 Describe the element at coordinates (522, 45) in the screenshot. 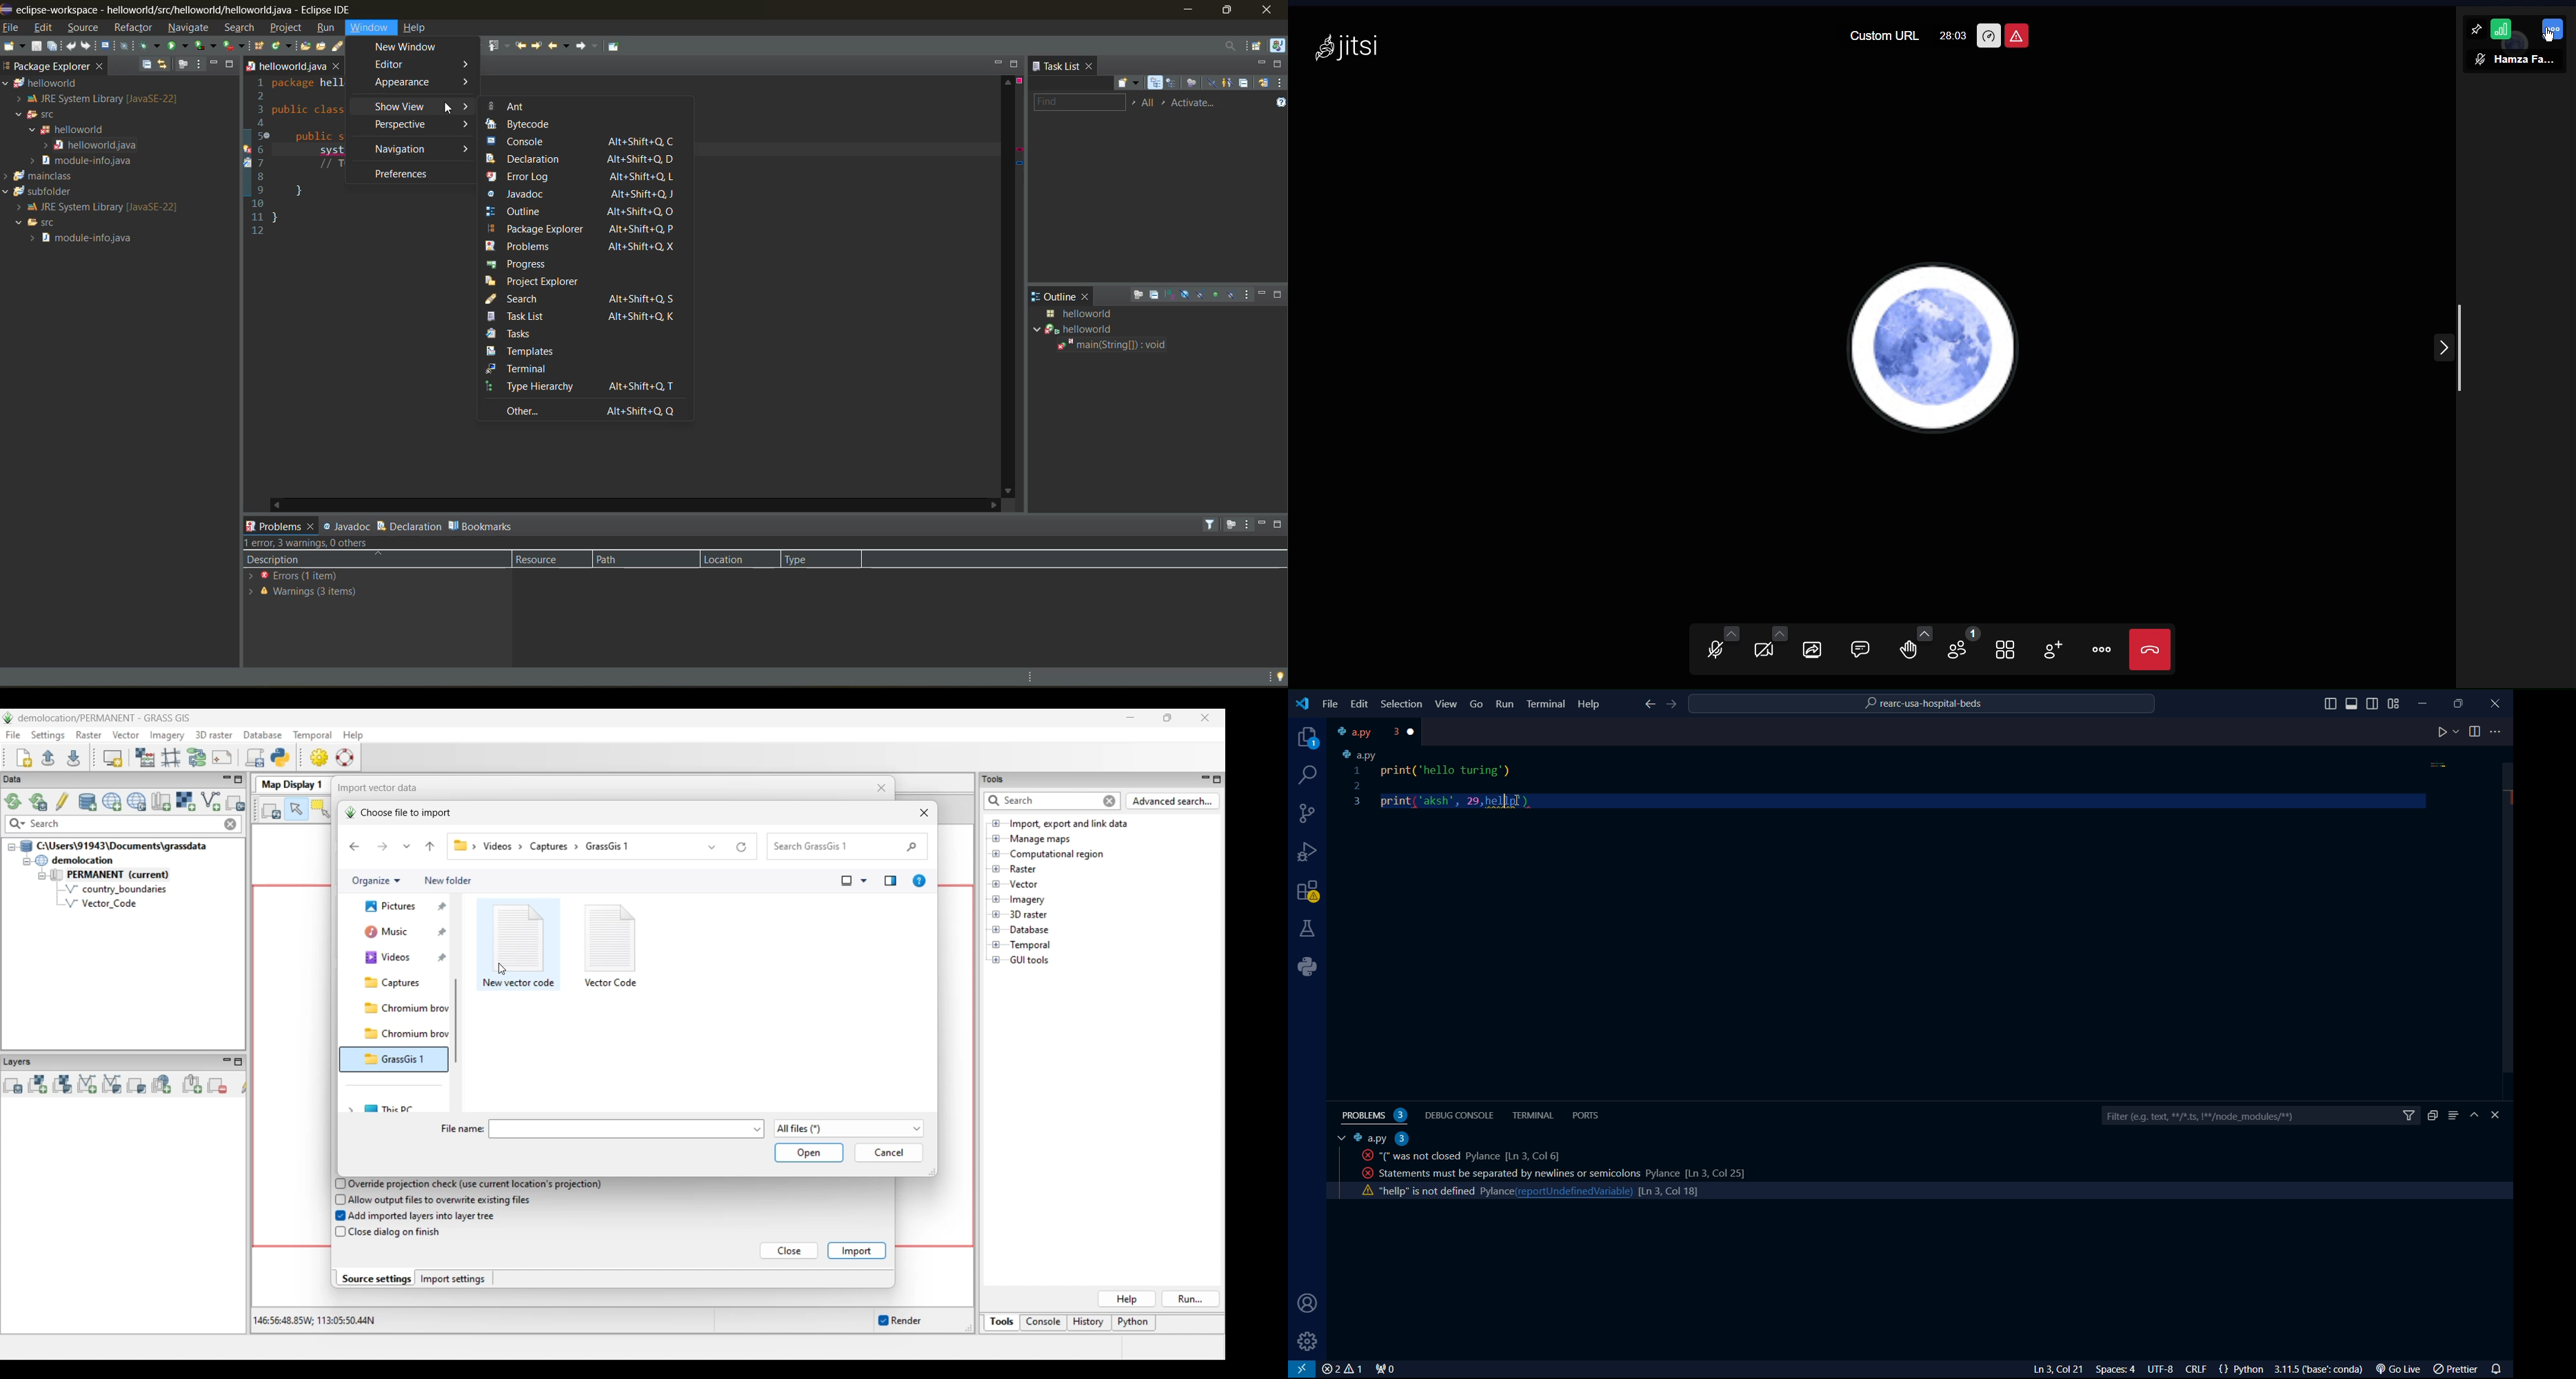

I see `previous edit location` at that location.